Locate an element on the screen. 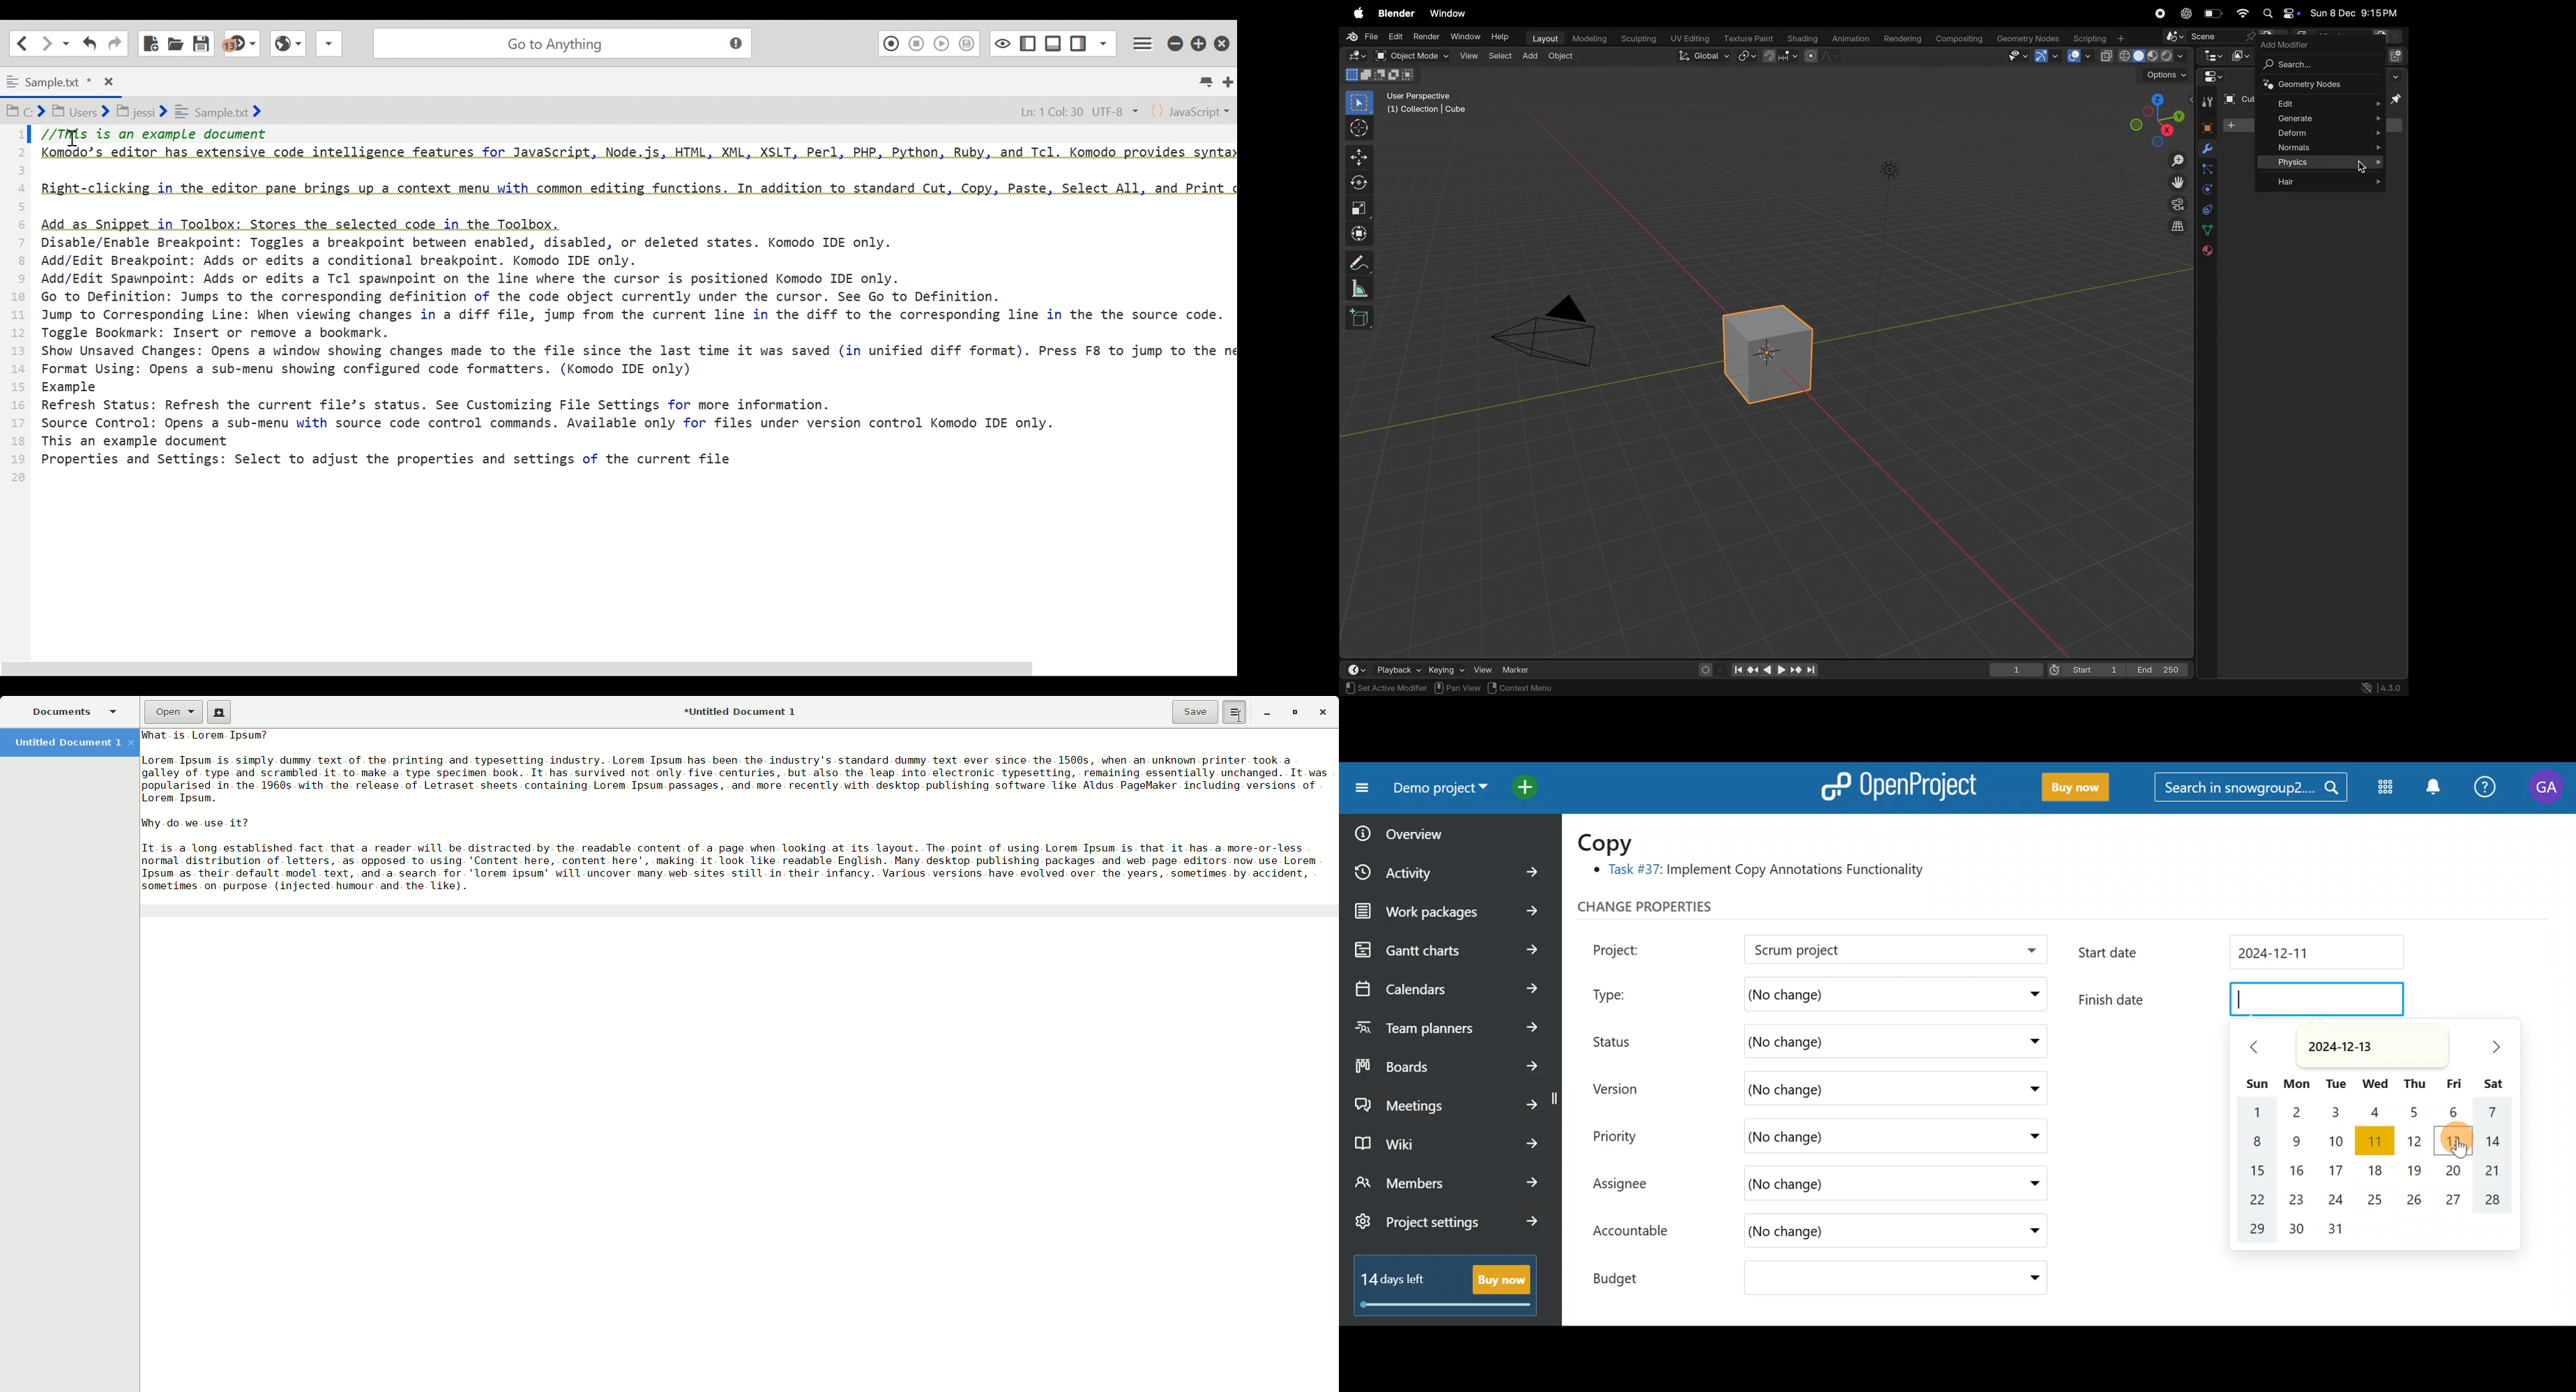 The image size is (2576, 1400). Wiki is located at coordinates (1444, 1140).